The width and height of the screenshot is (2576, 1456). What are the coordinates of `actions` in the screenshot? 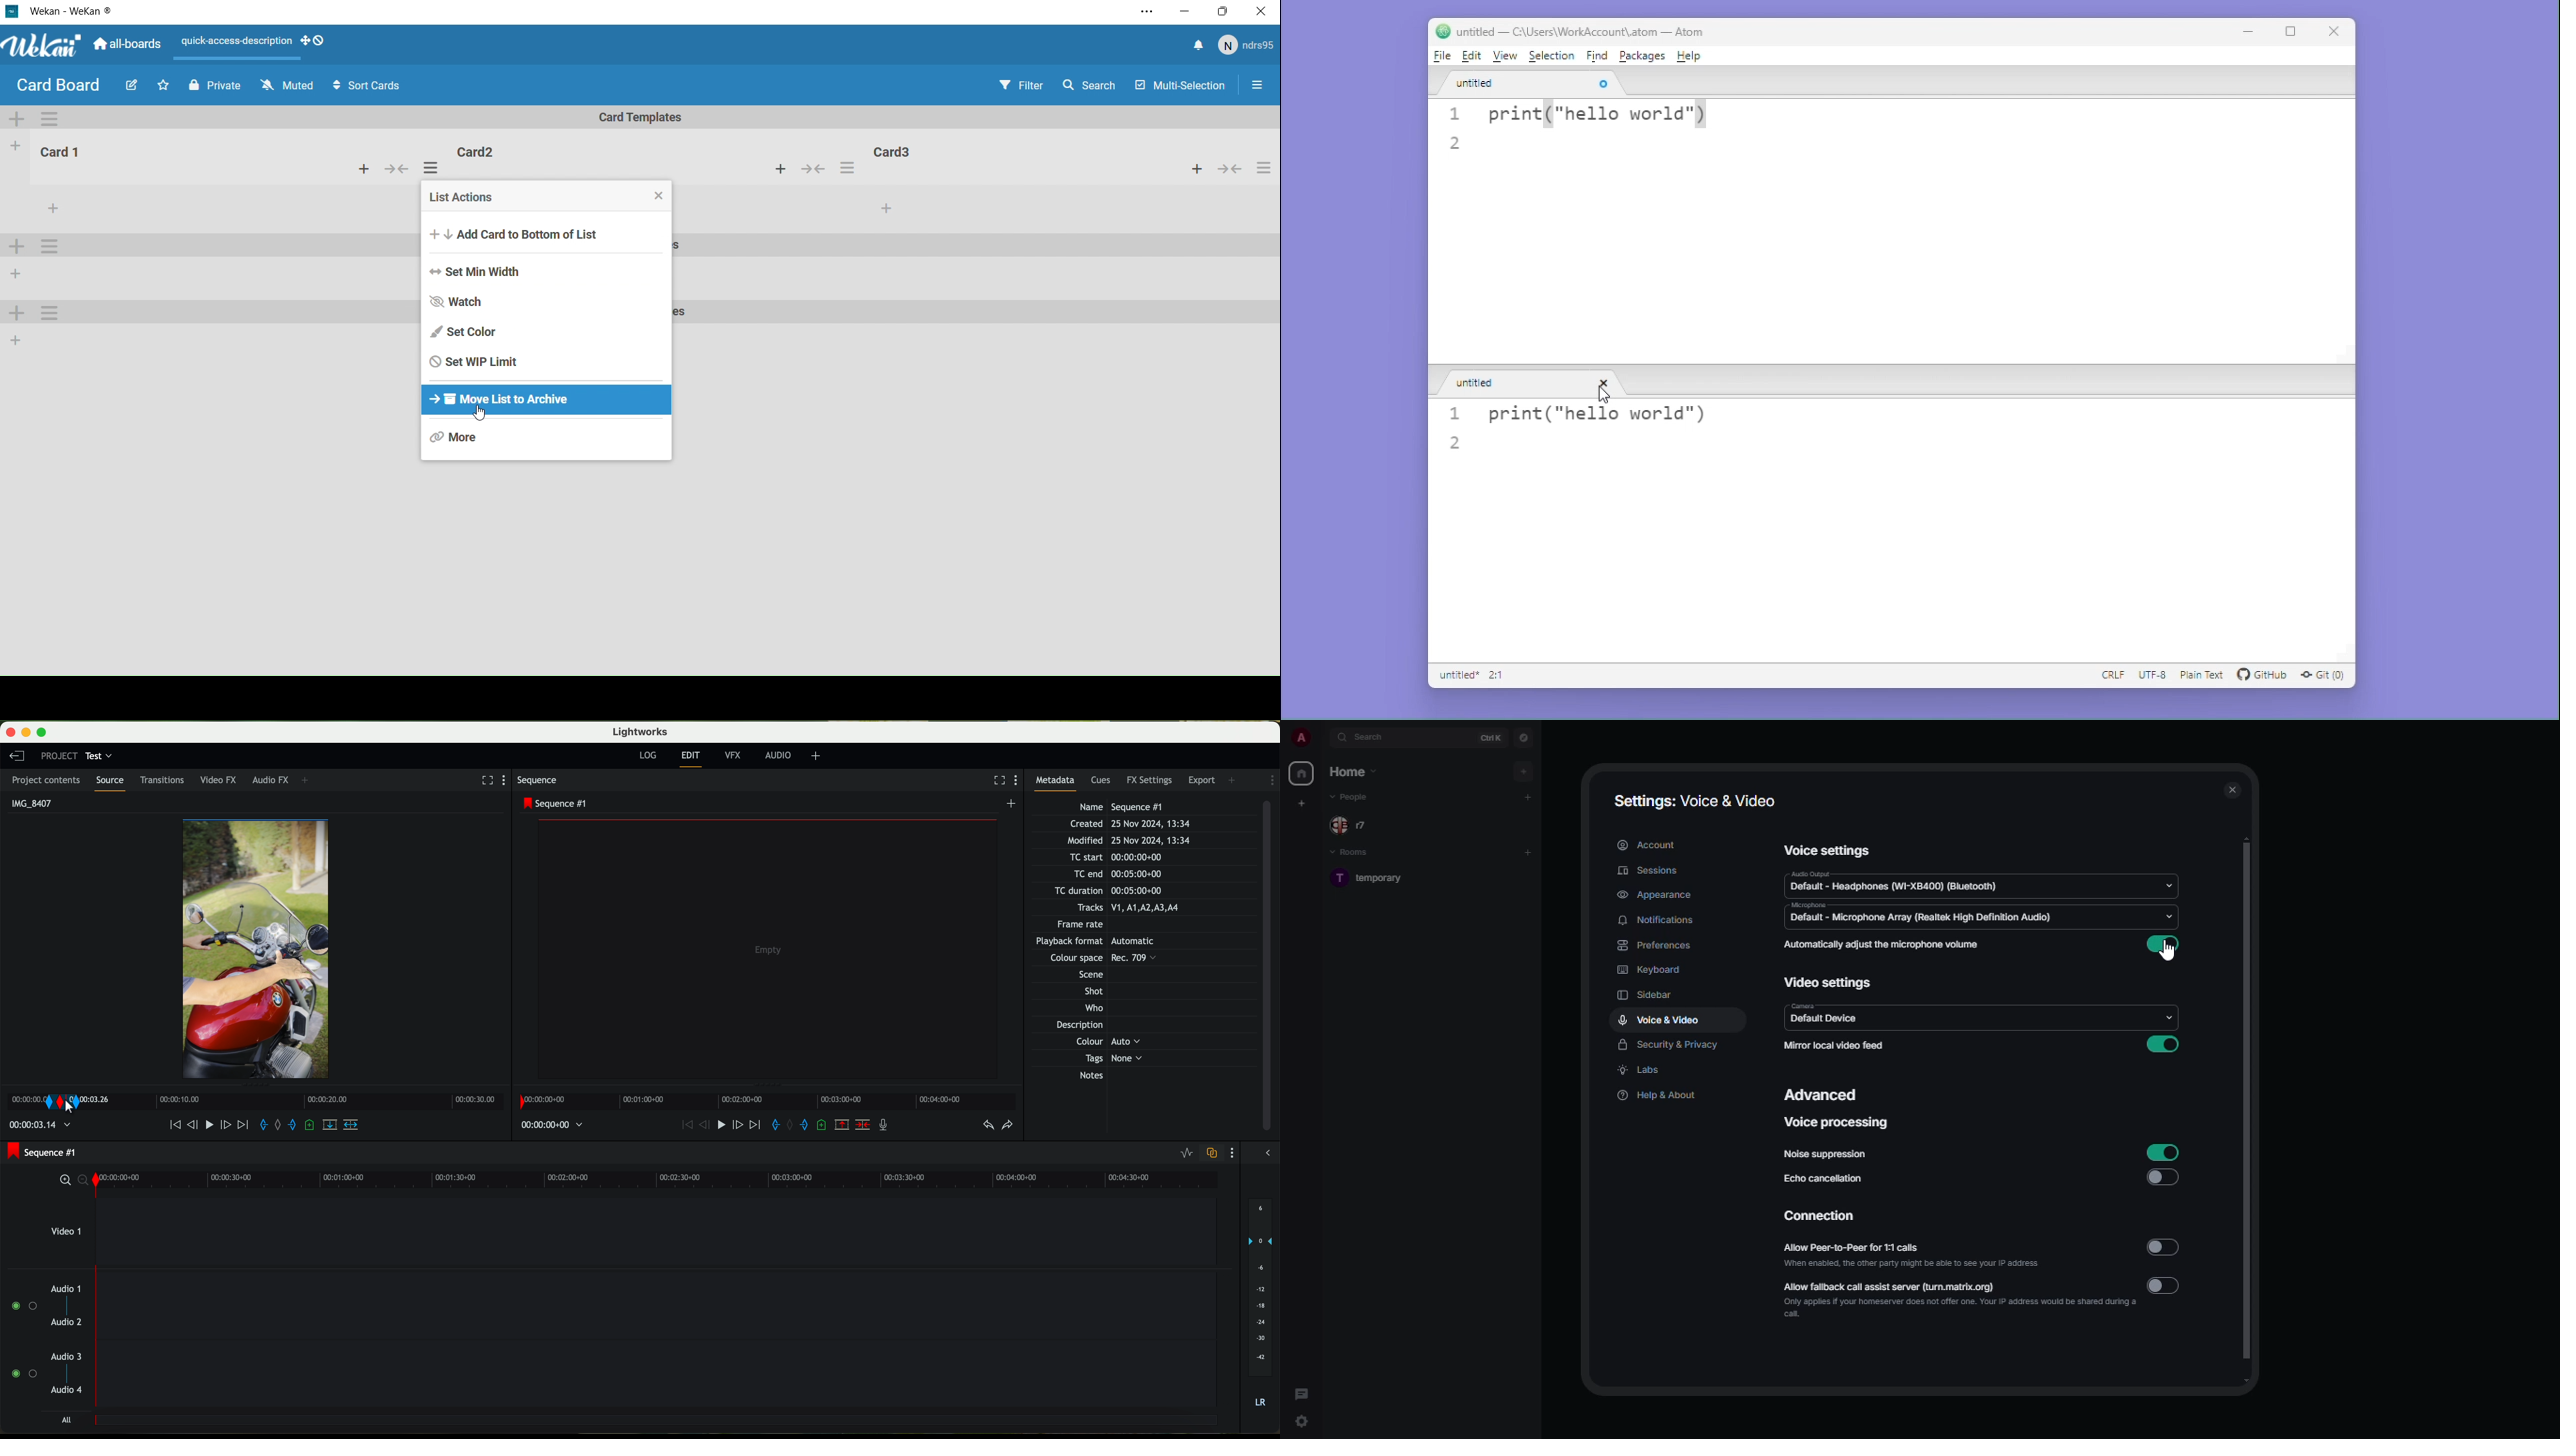 It's located at (849, 168).